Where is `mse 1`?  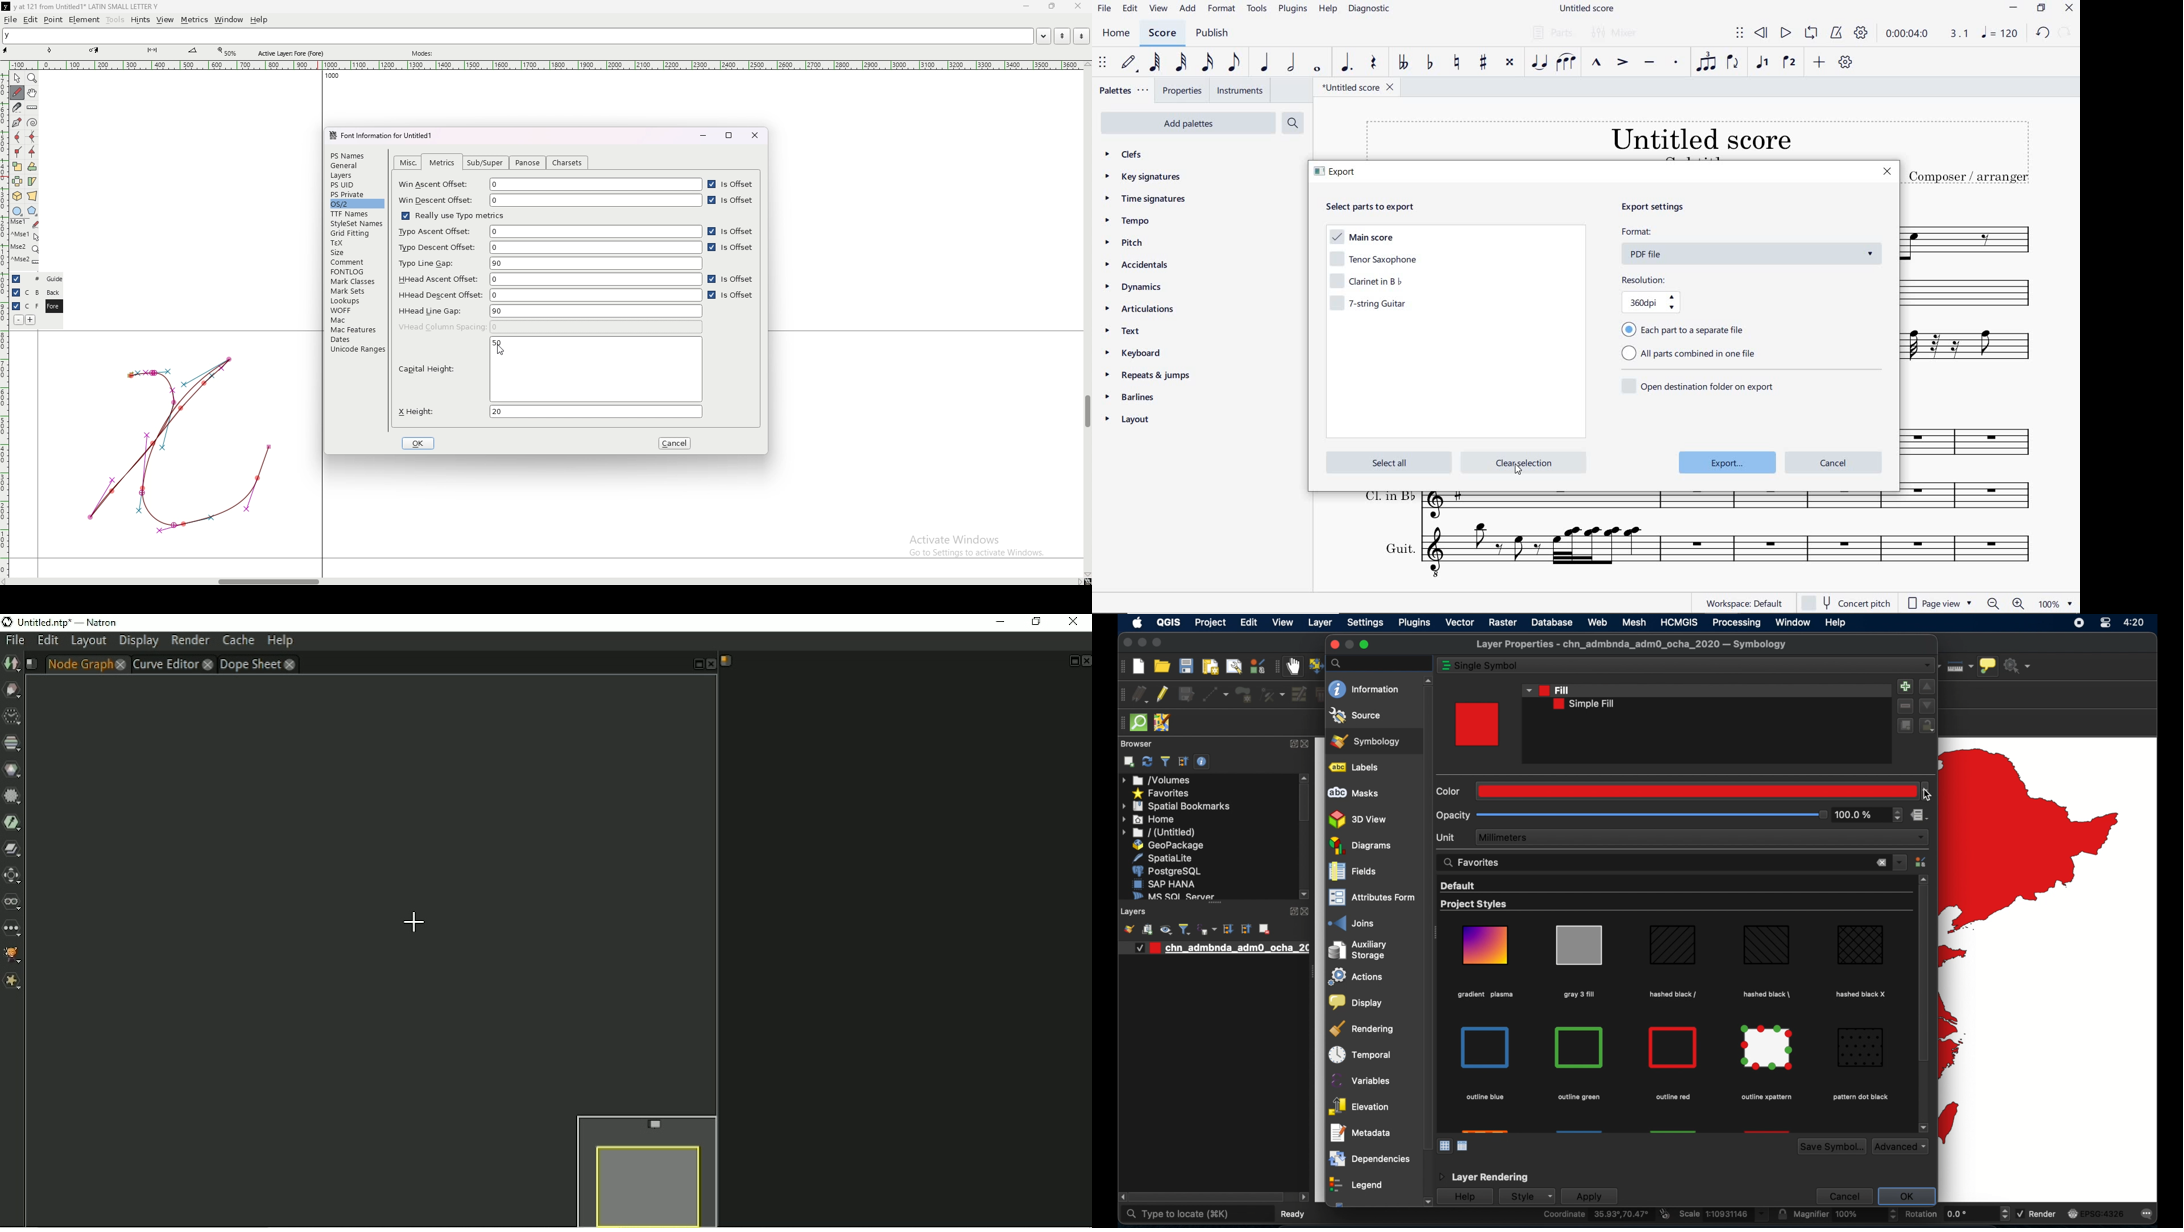
mse 1 is located at coordinates (25, 235).